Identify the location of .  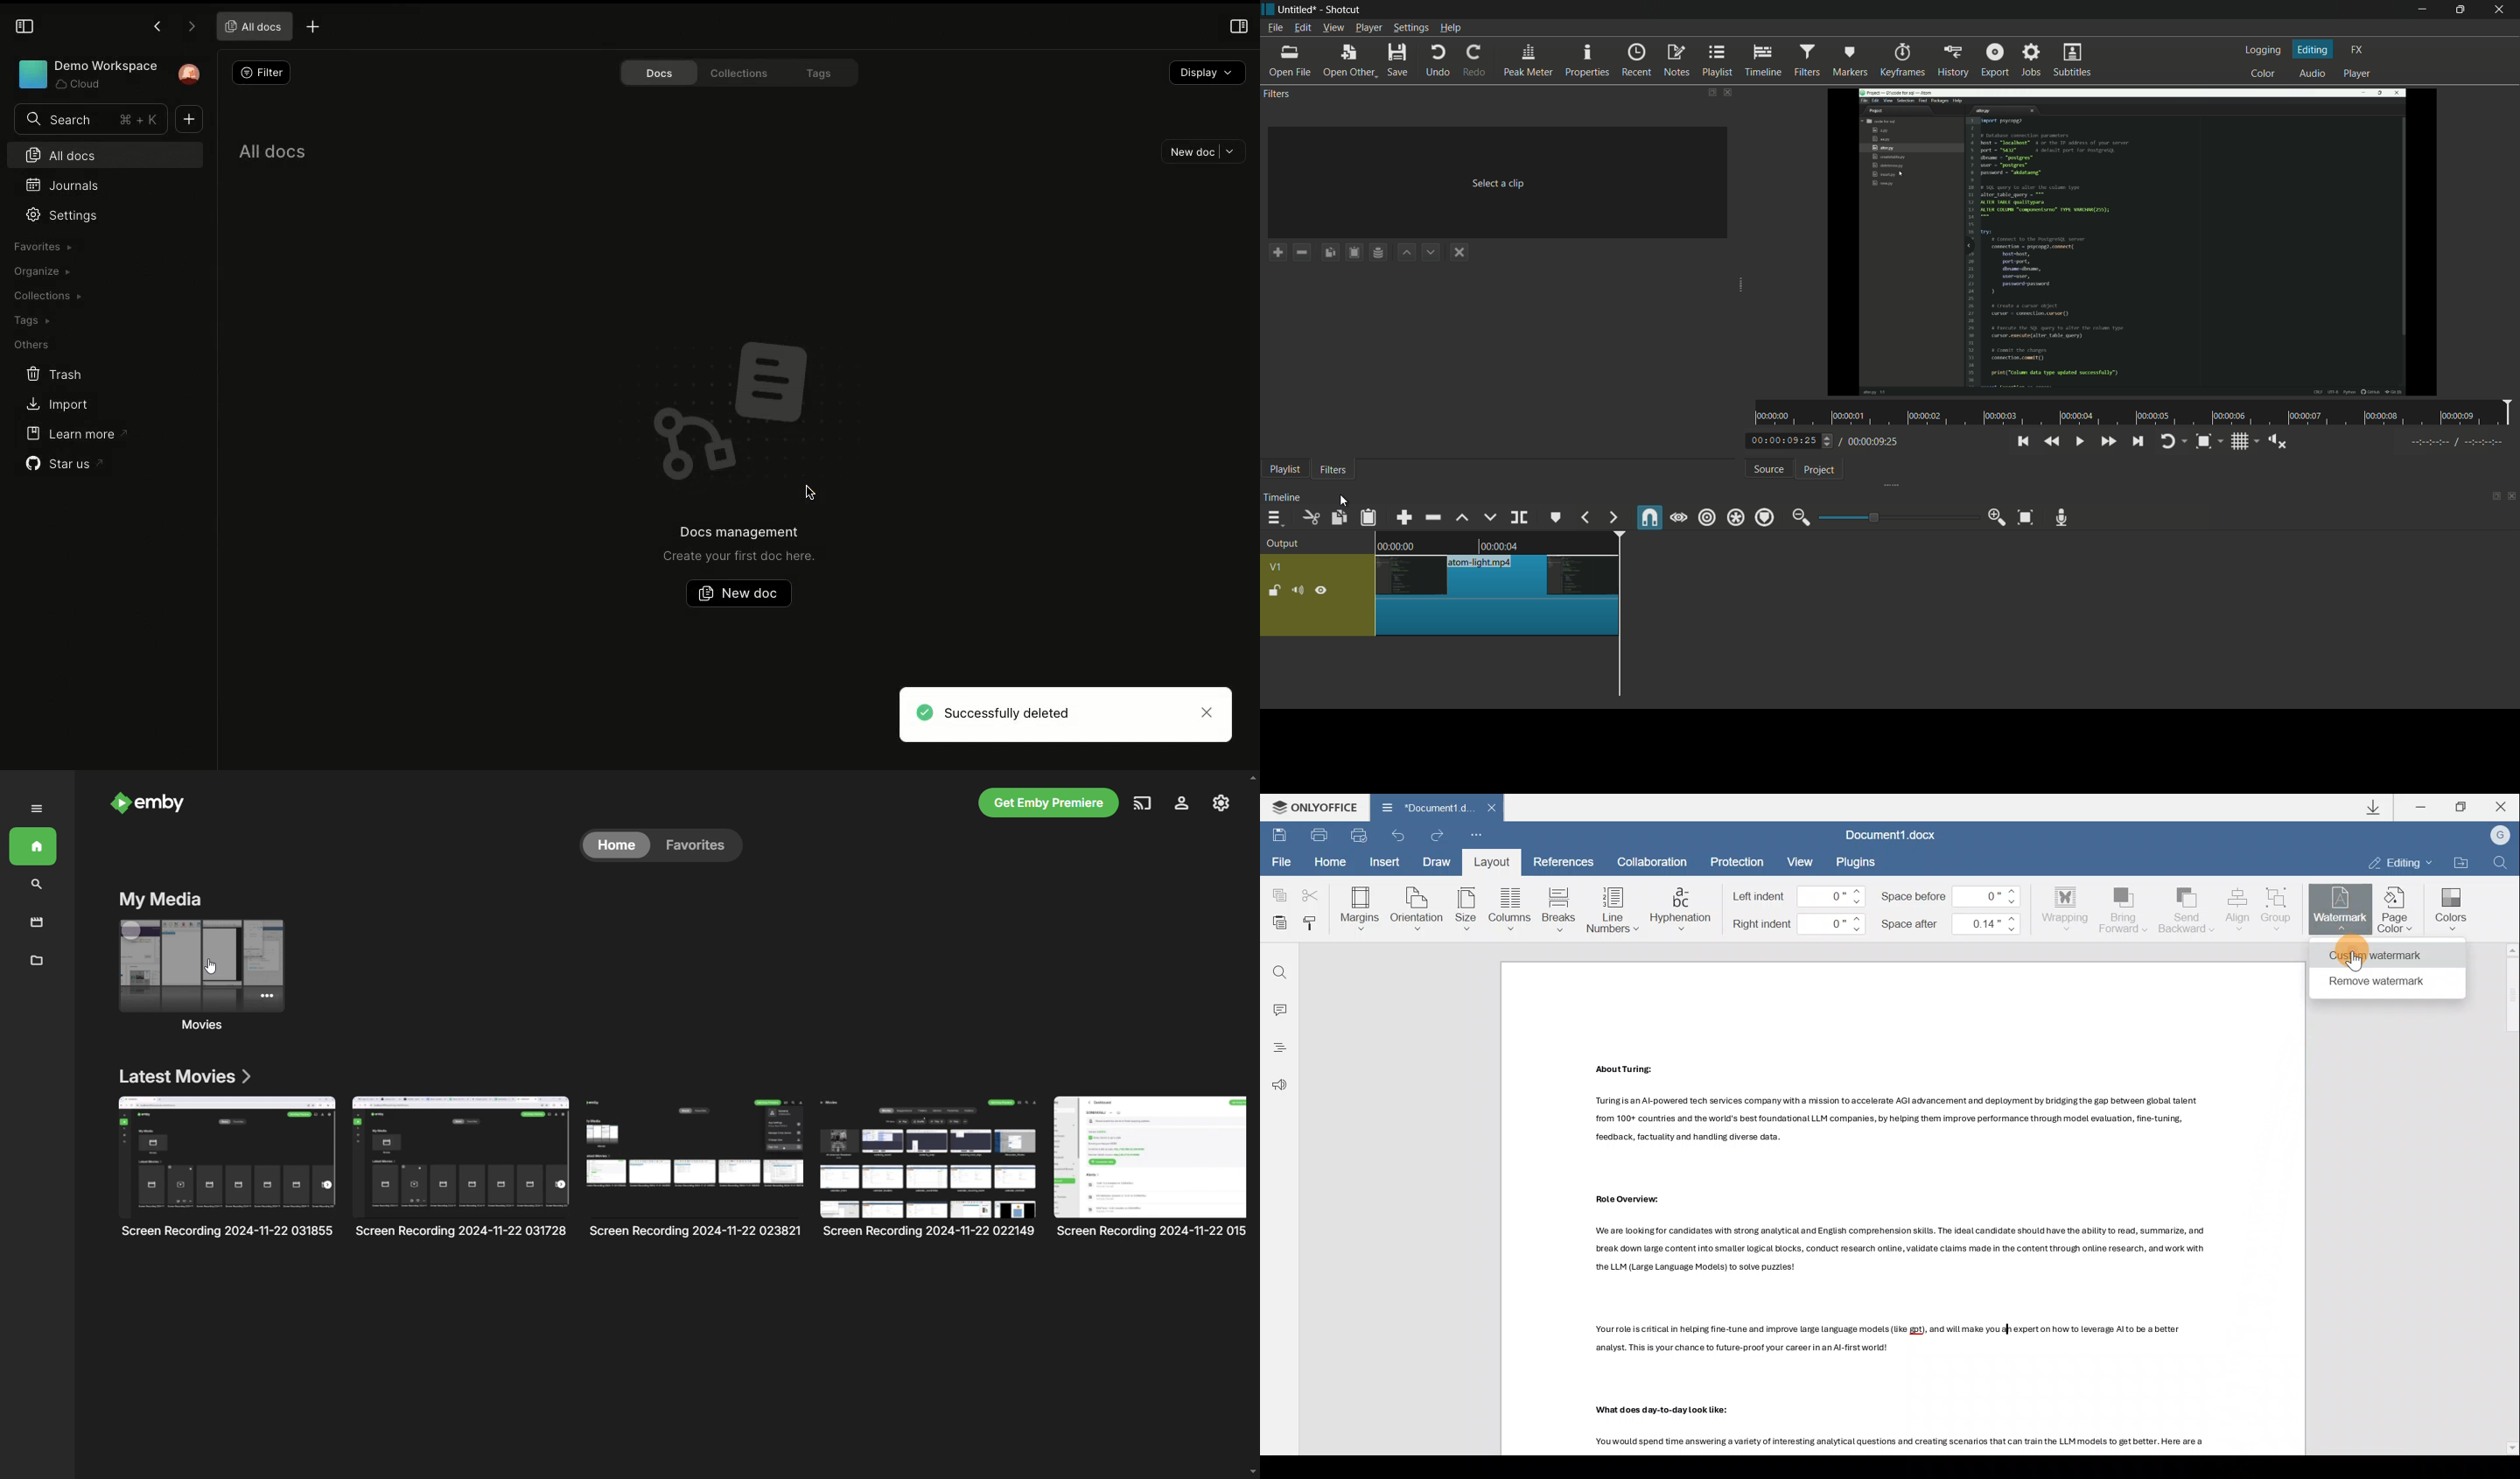
(1901, 1444).